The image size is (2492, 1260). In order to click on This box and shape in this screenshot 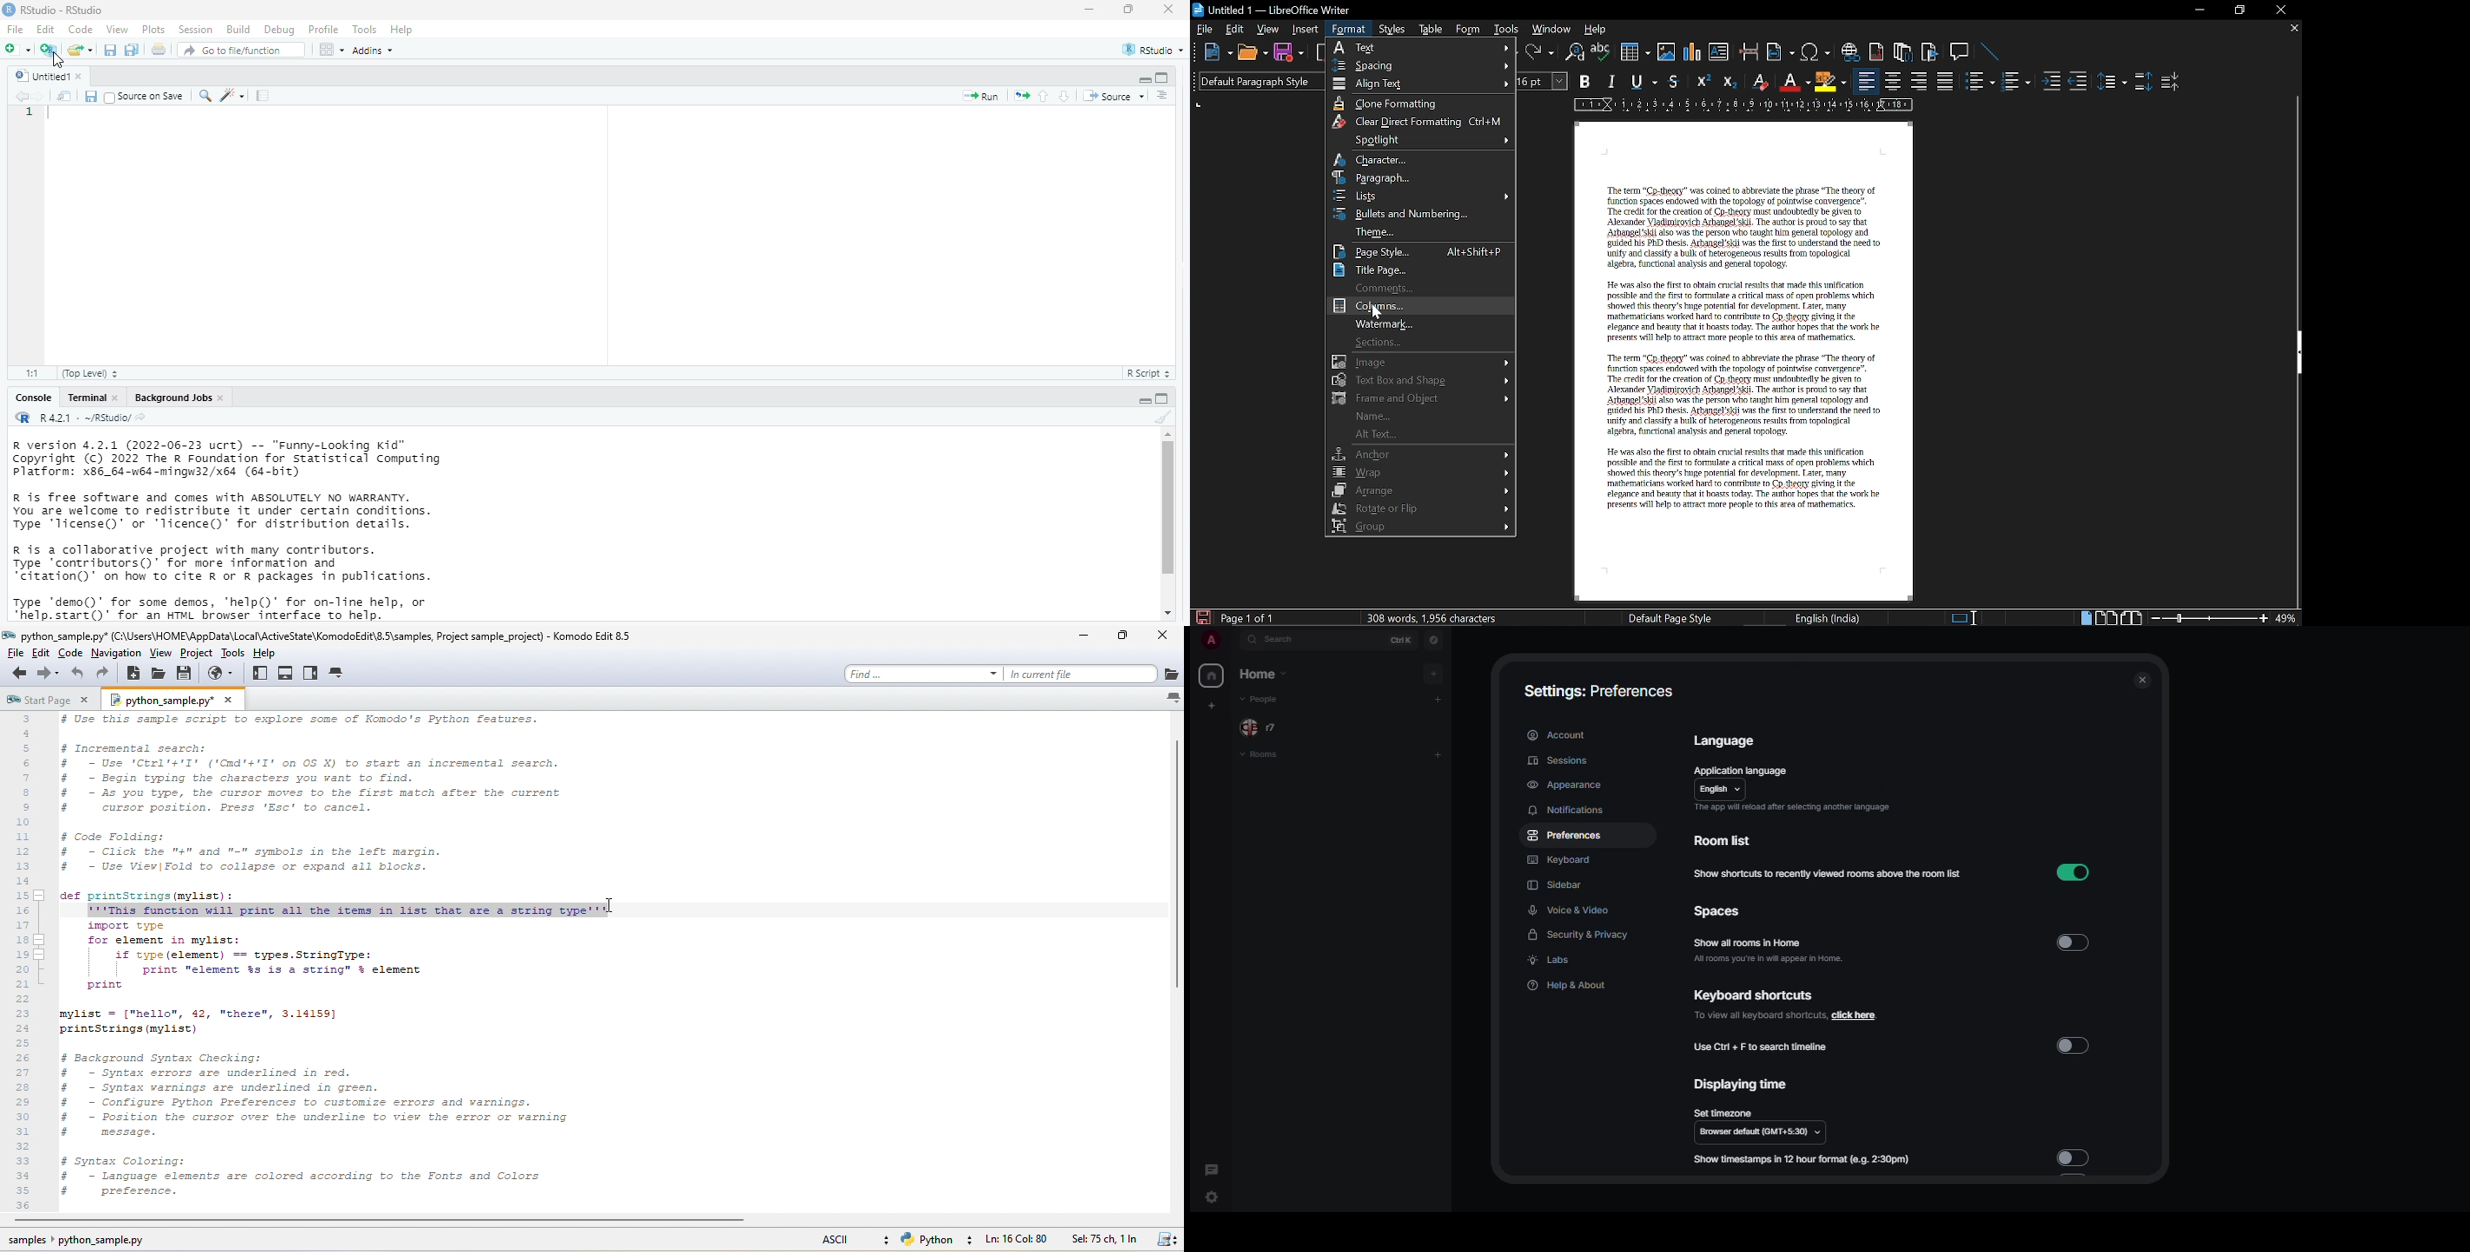, I will do `click(1421, 380)`.